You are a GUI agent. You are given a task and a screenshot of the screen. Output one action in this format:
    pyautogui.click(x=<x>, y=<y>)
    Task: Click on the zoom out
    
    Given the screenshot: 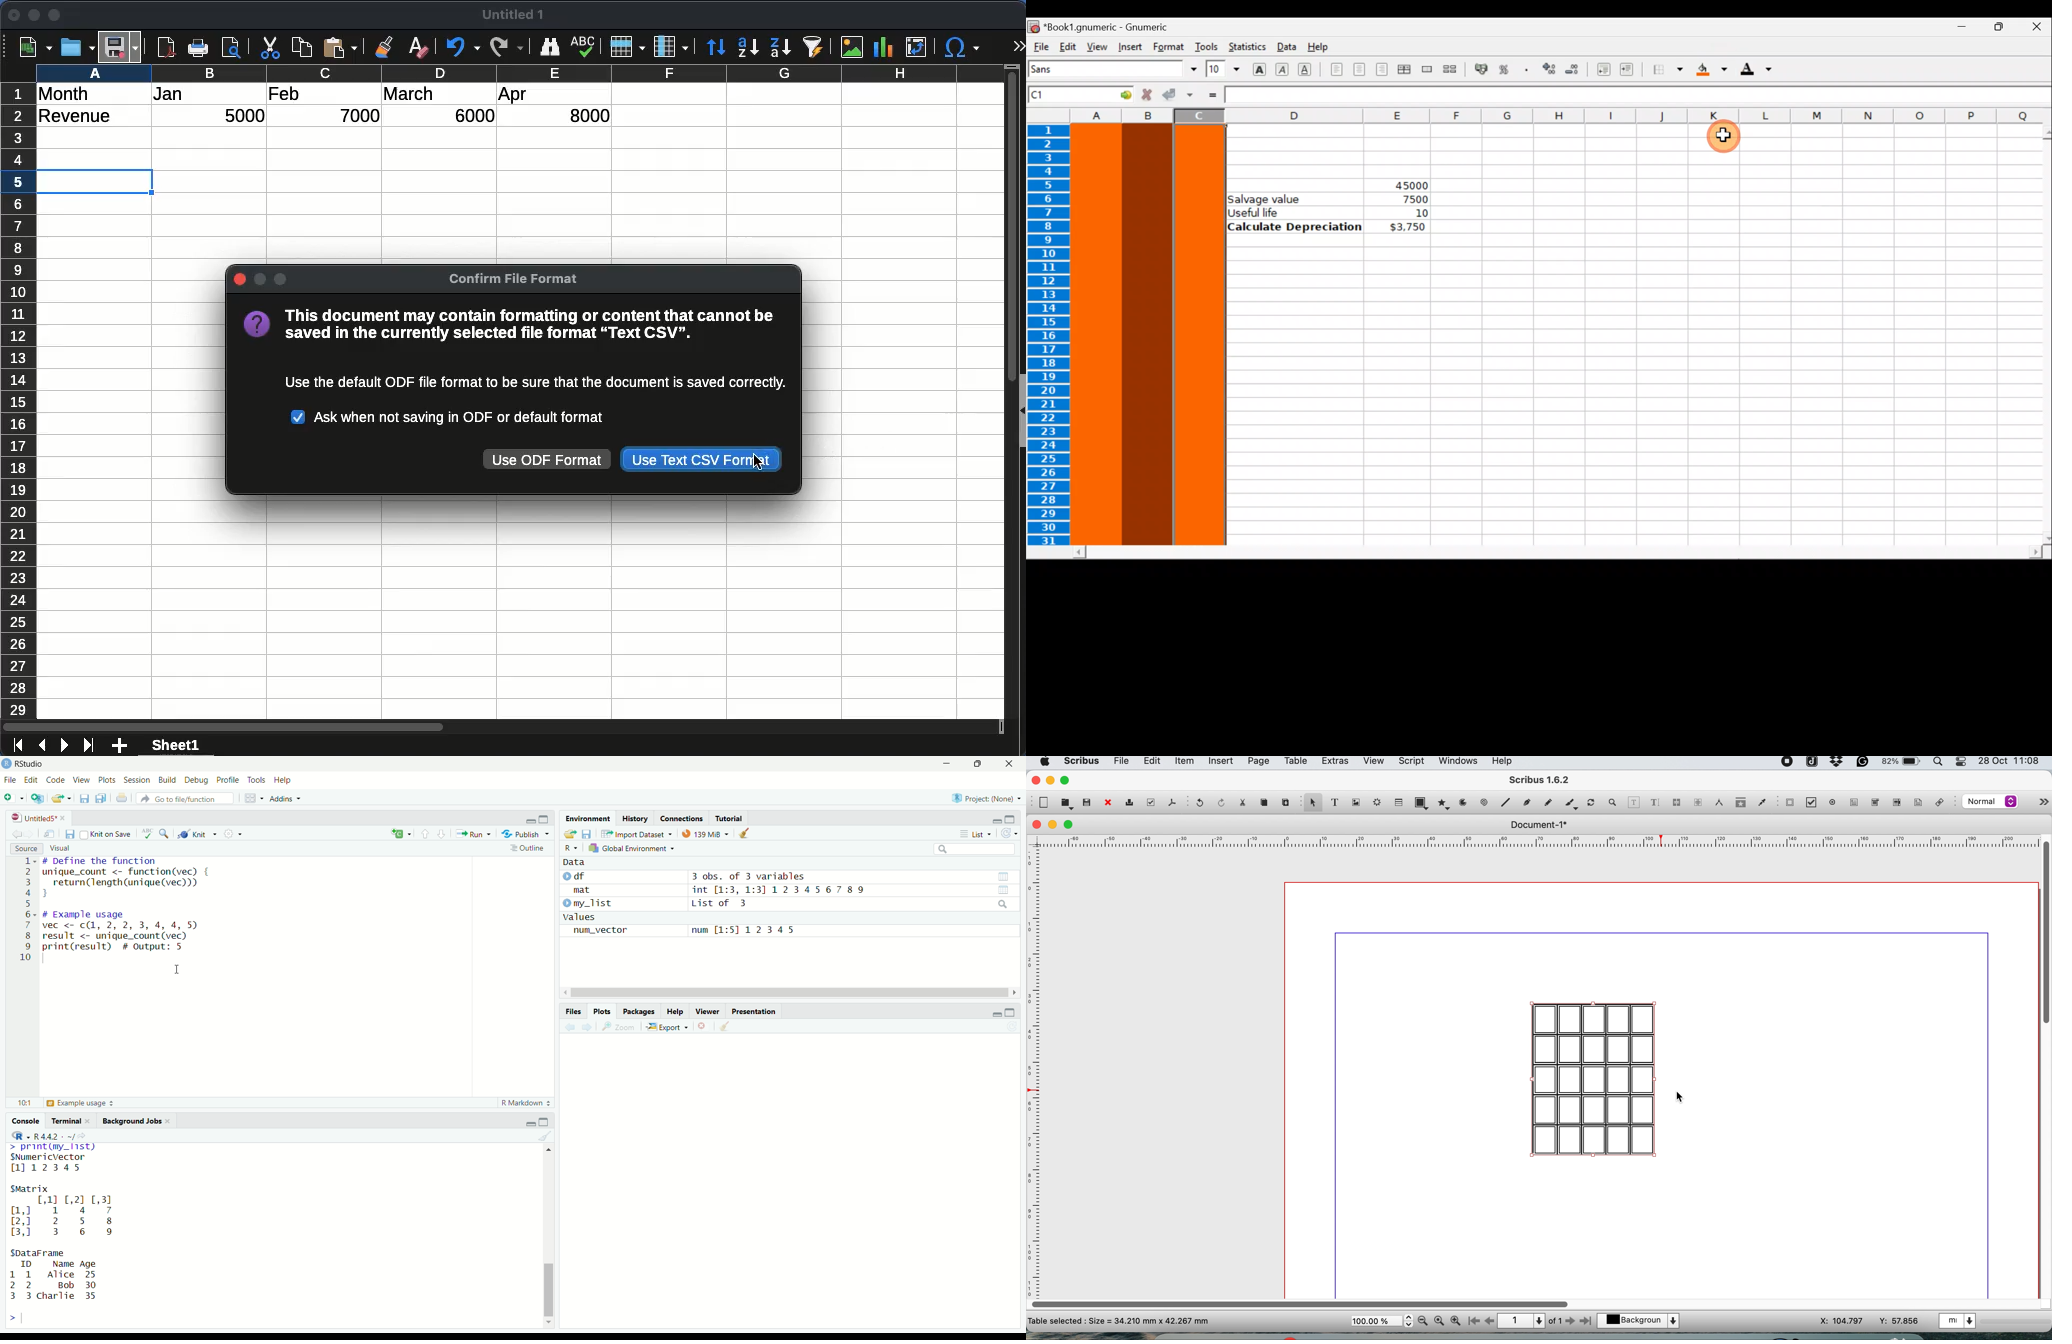 What is the action you would take?
    pyautogui.click(x=1424, y=1321)
    